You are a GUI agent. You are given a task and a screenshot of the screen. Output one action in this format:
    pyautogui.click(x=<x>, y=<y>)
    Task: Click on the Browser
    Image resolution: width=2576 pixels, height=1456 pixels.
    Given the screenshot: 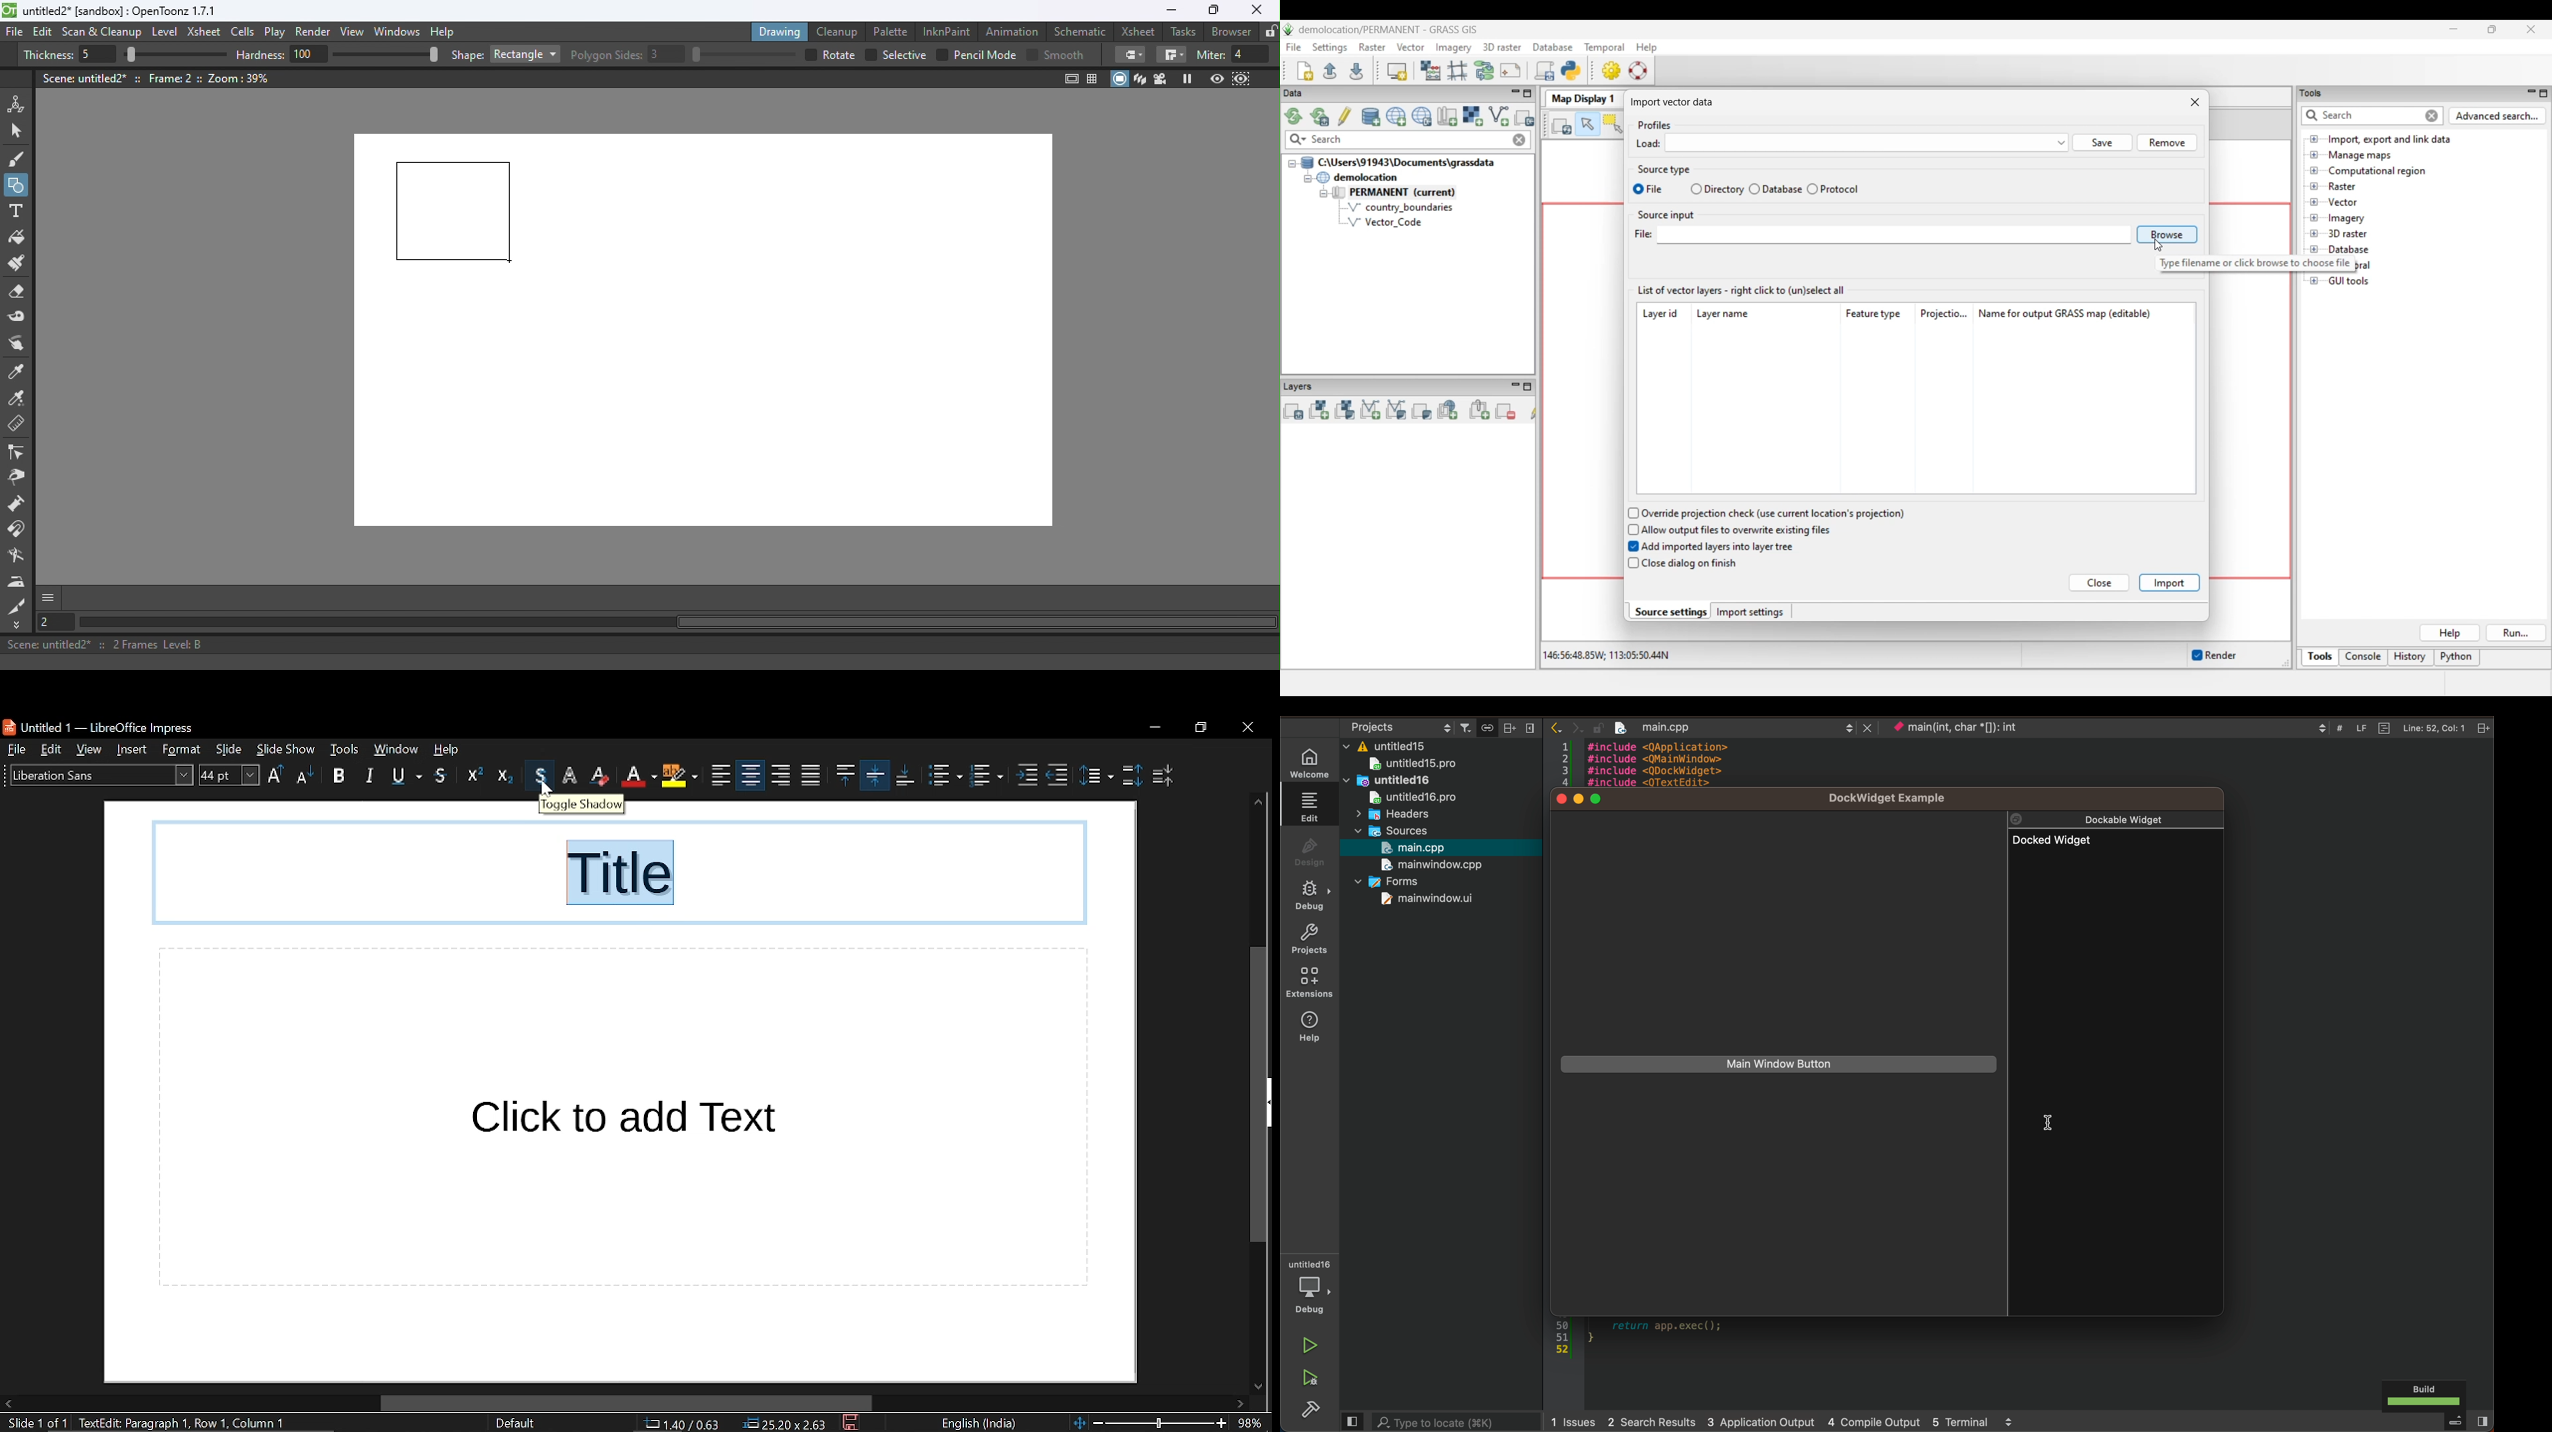 What is the action you would take?
    pyautogui.click(x=1228, y=31)
    